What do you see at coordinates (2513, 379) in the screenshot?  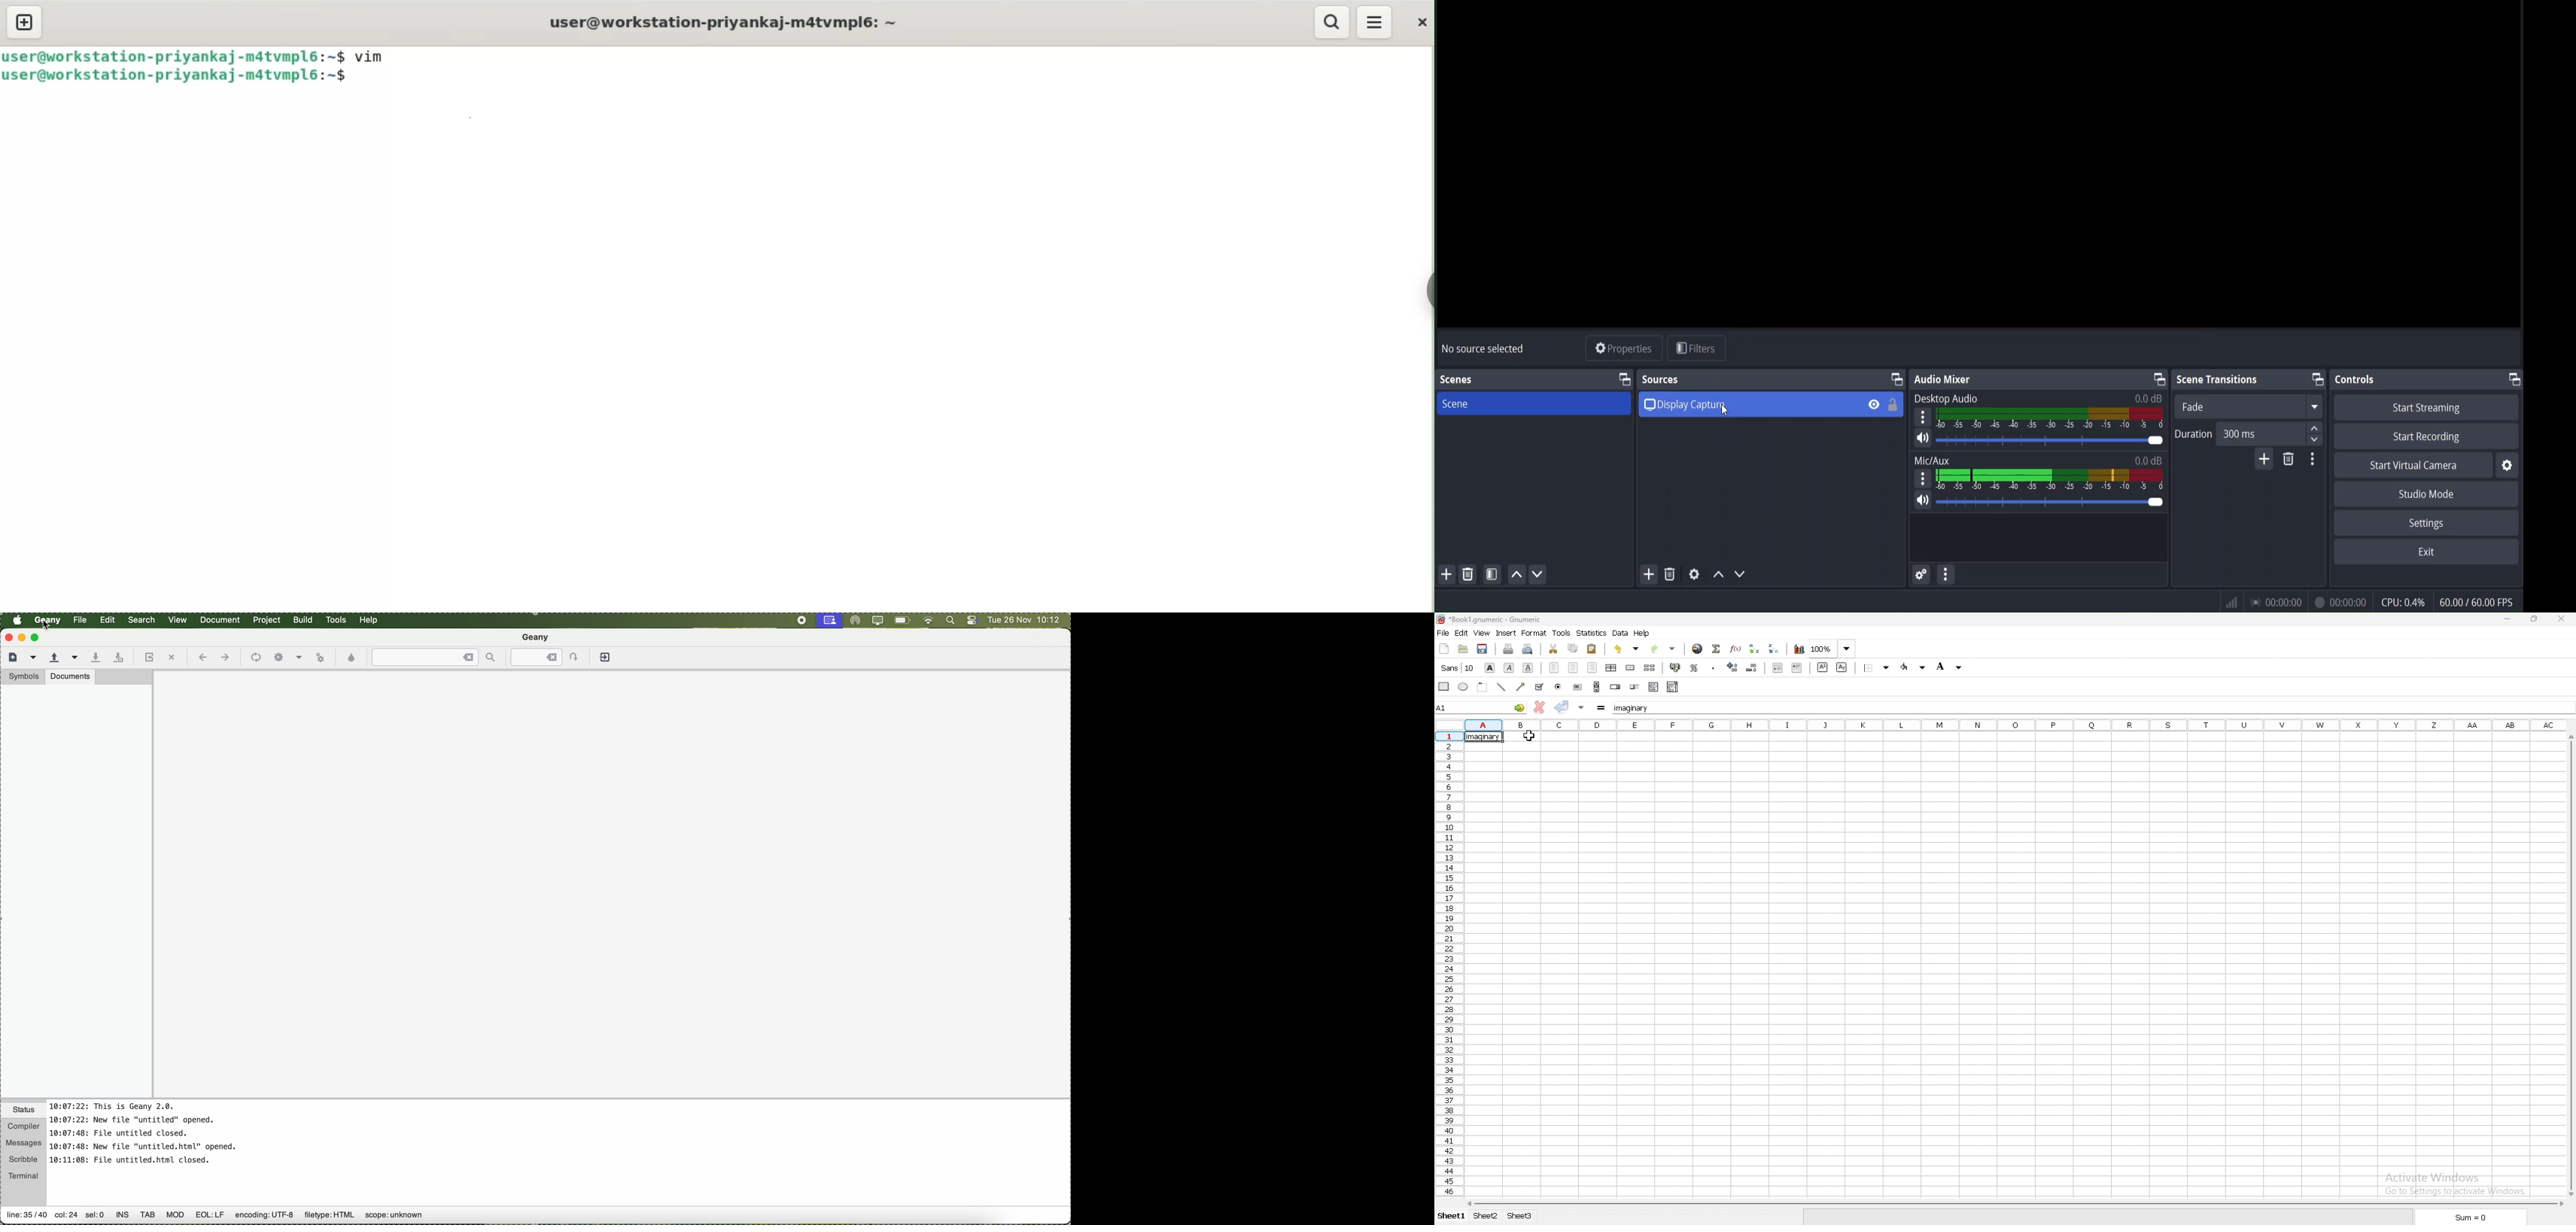 I see `change tab layout` at bounding box center [2513, 379].